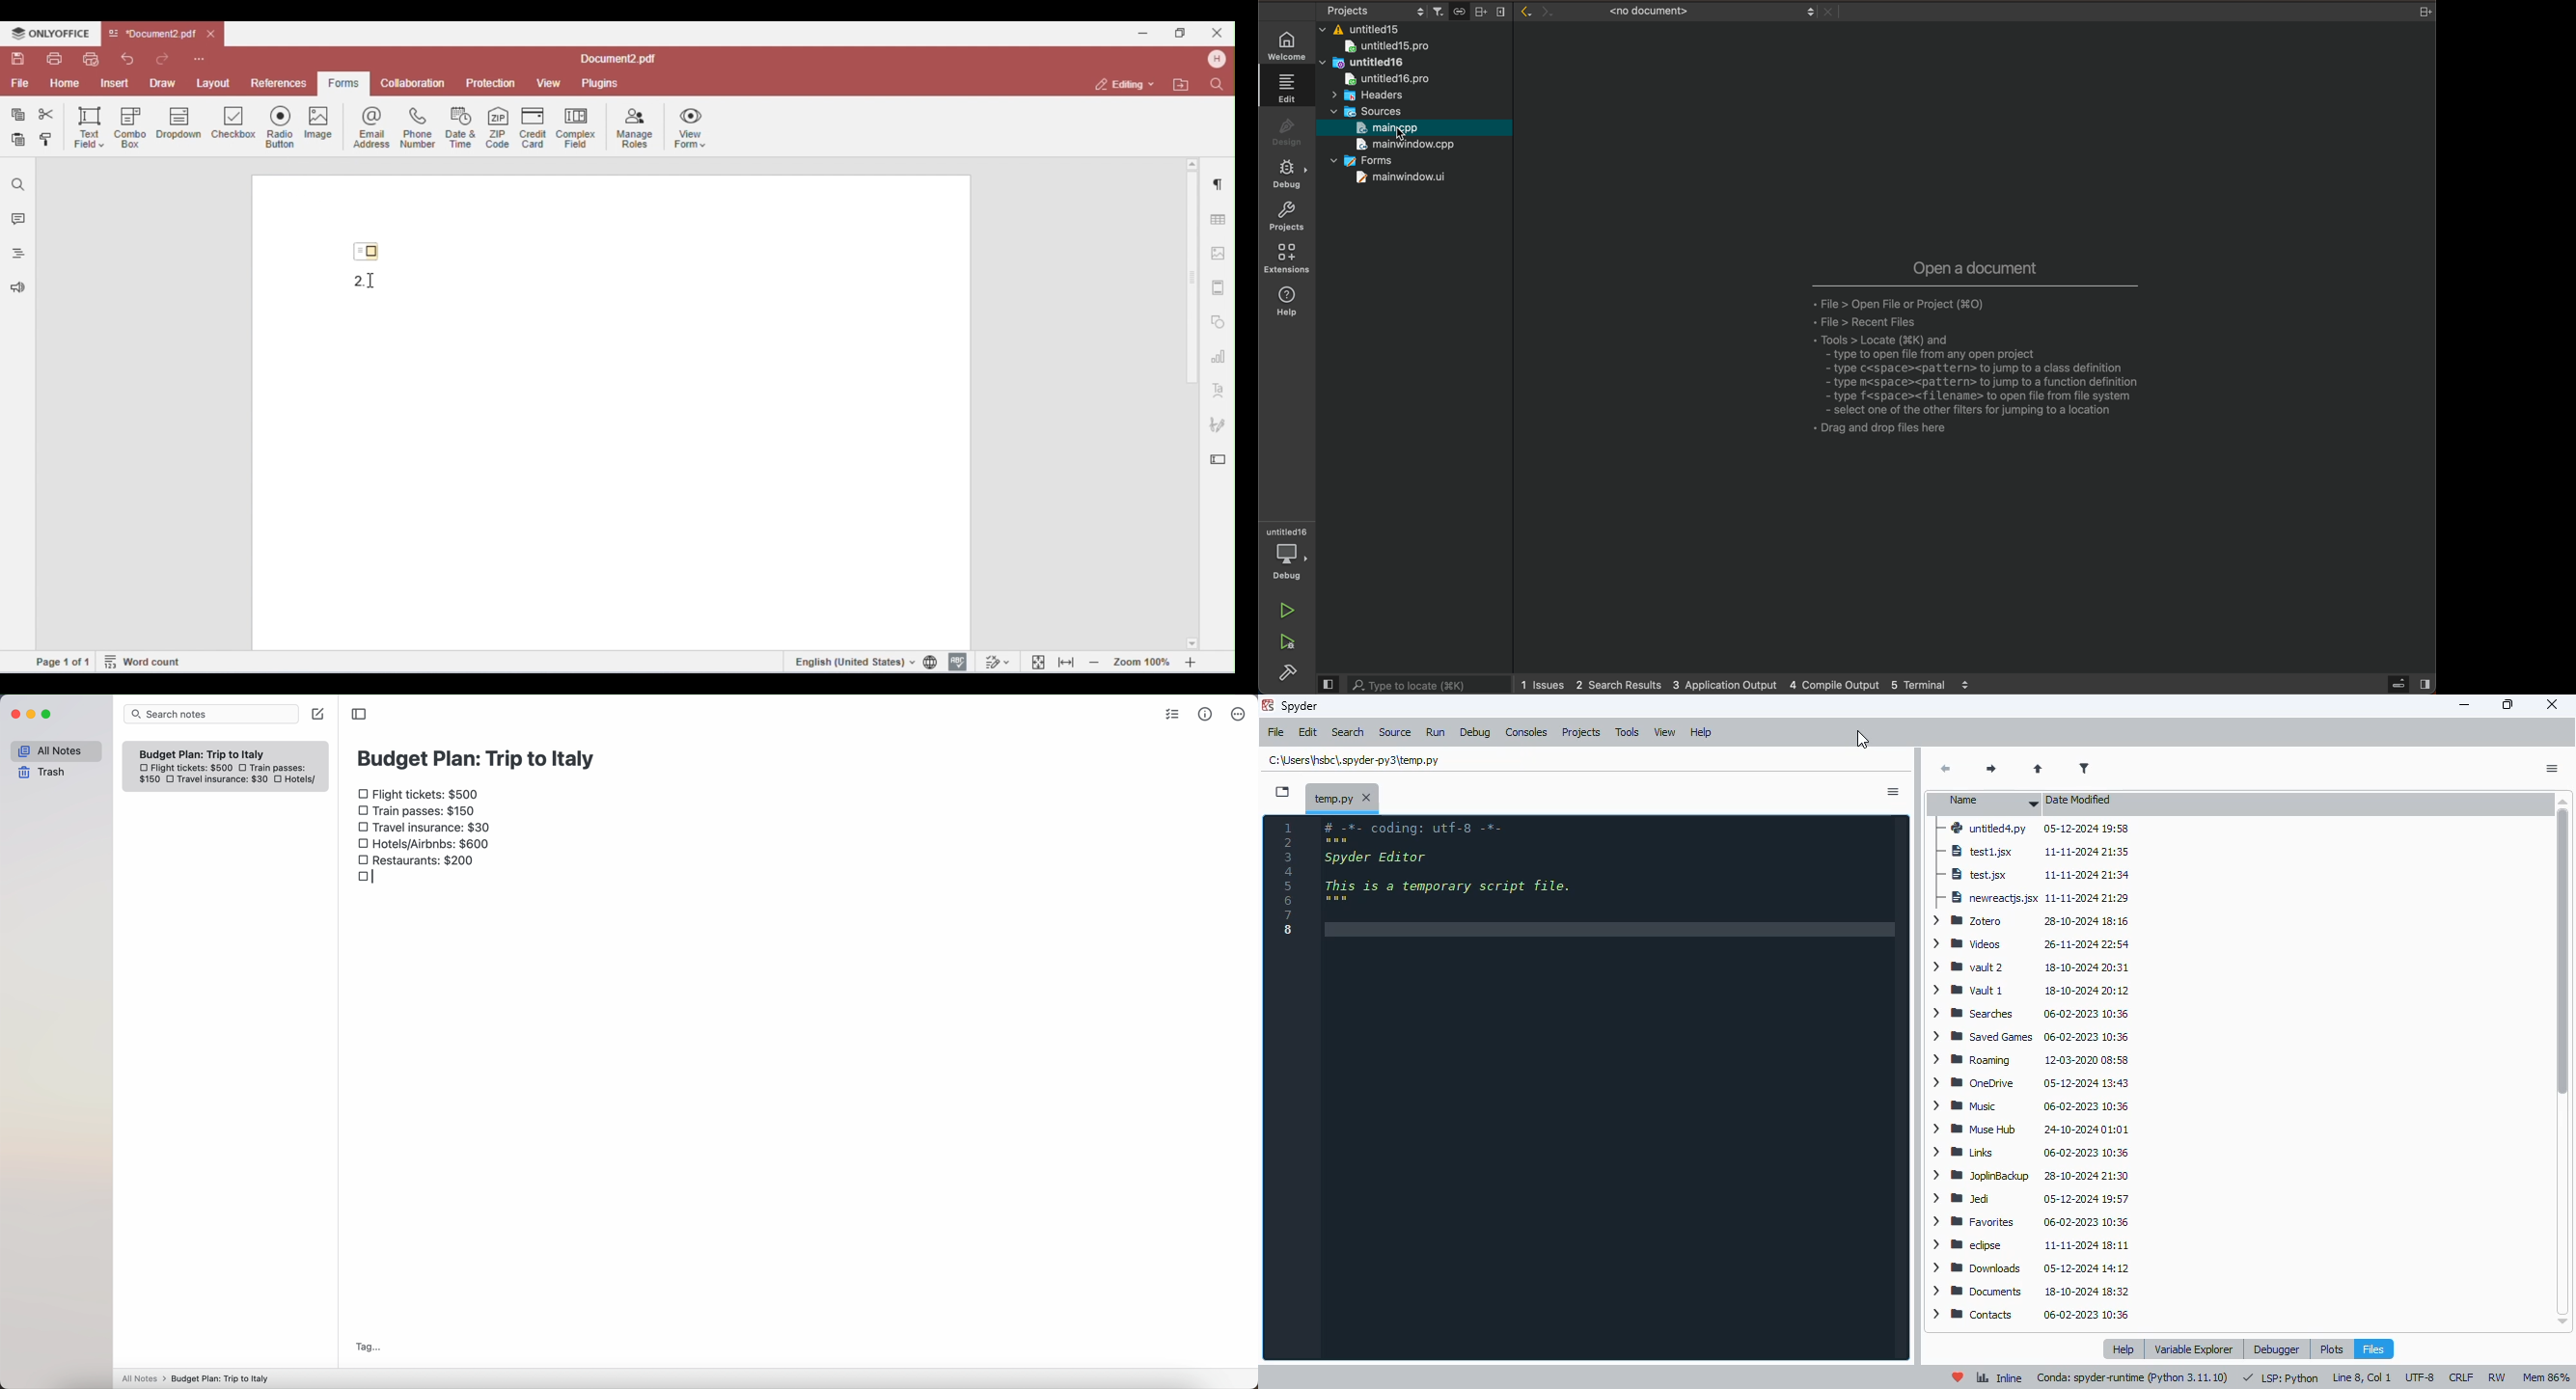 This screenshot has height=1400, width=2576. What do you see at coordinates (2039, 769) in the screenshot?
I see `parent` at bounding box center [2039, 769].